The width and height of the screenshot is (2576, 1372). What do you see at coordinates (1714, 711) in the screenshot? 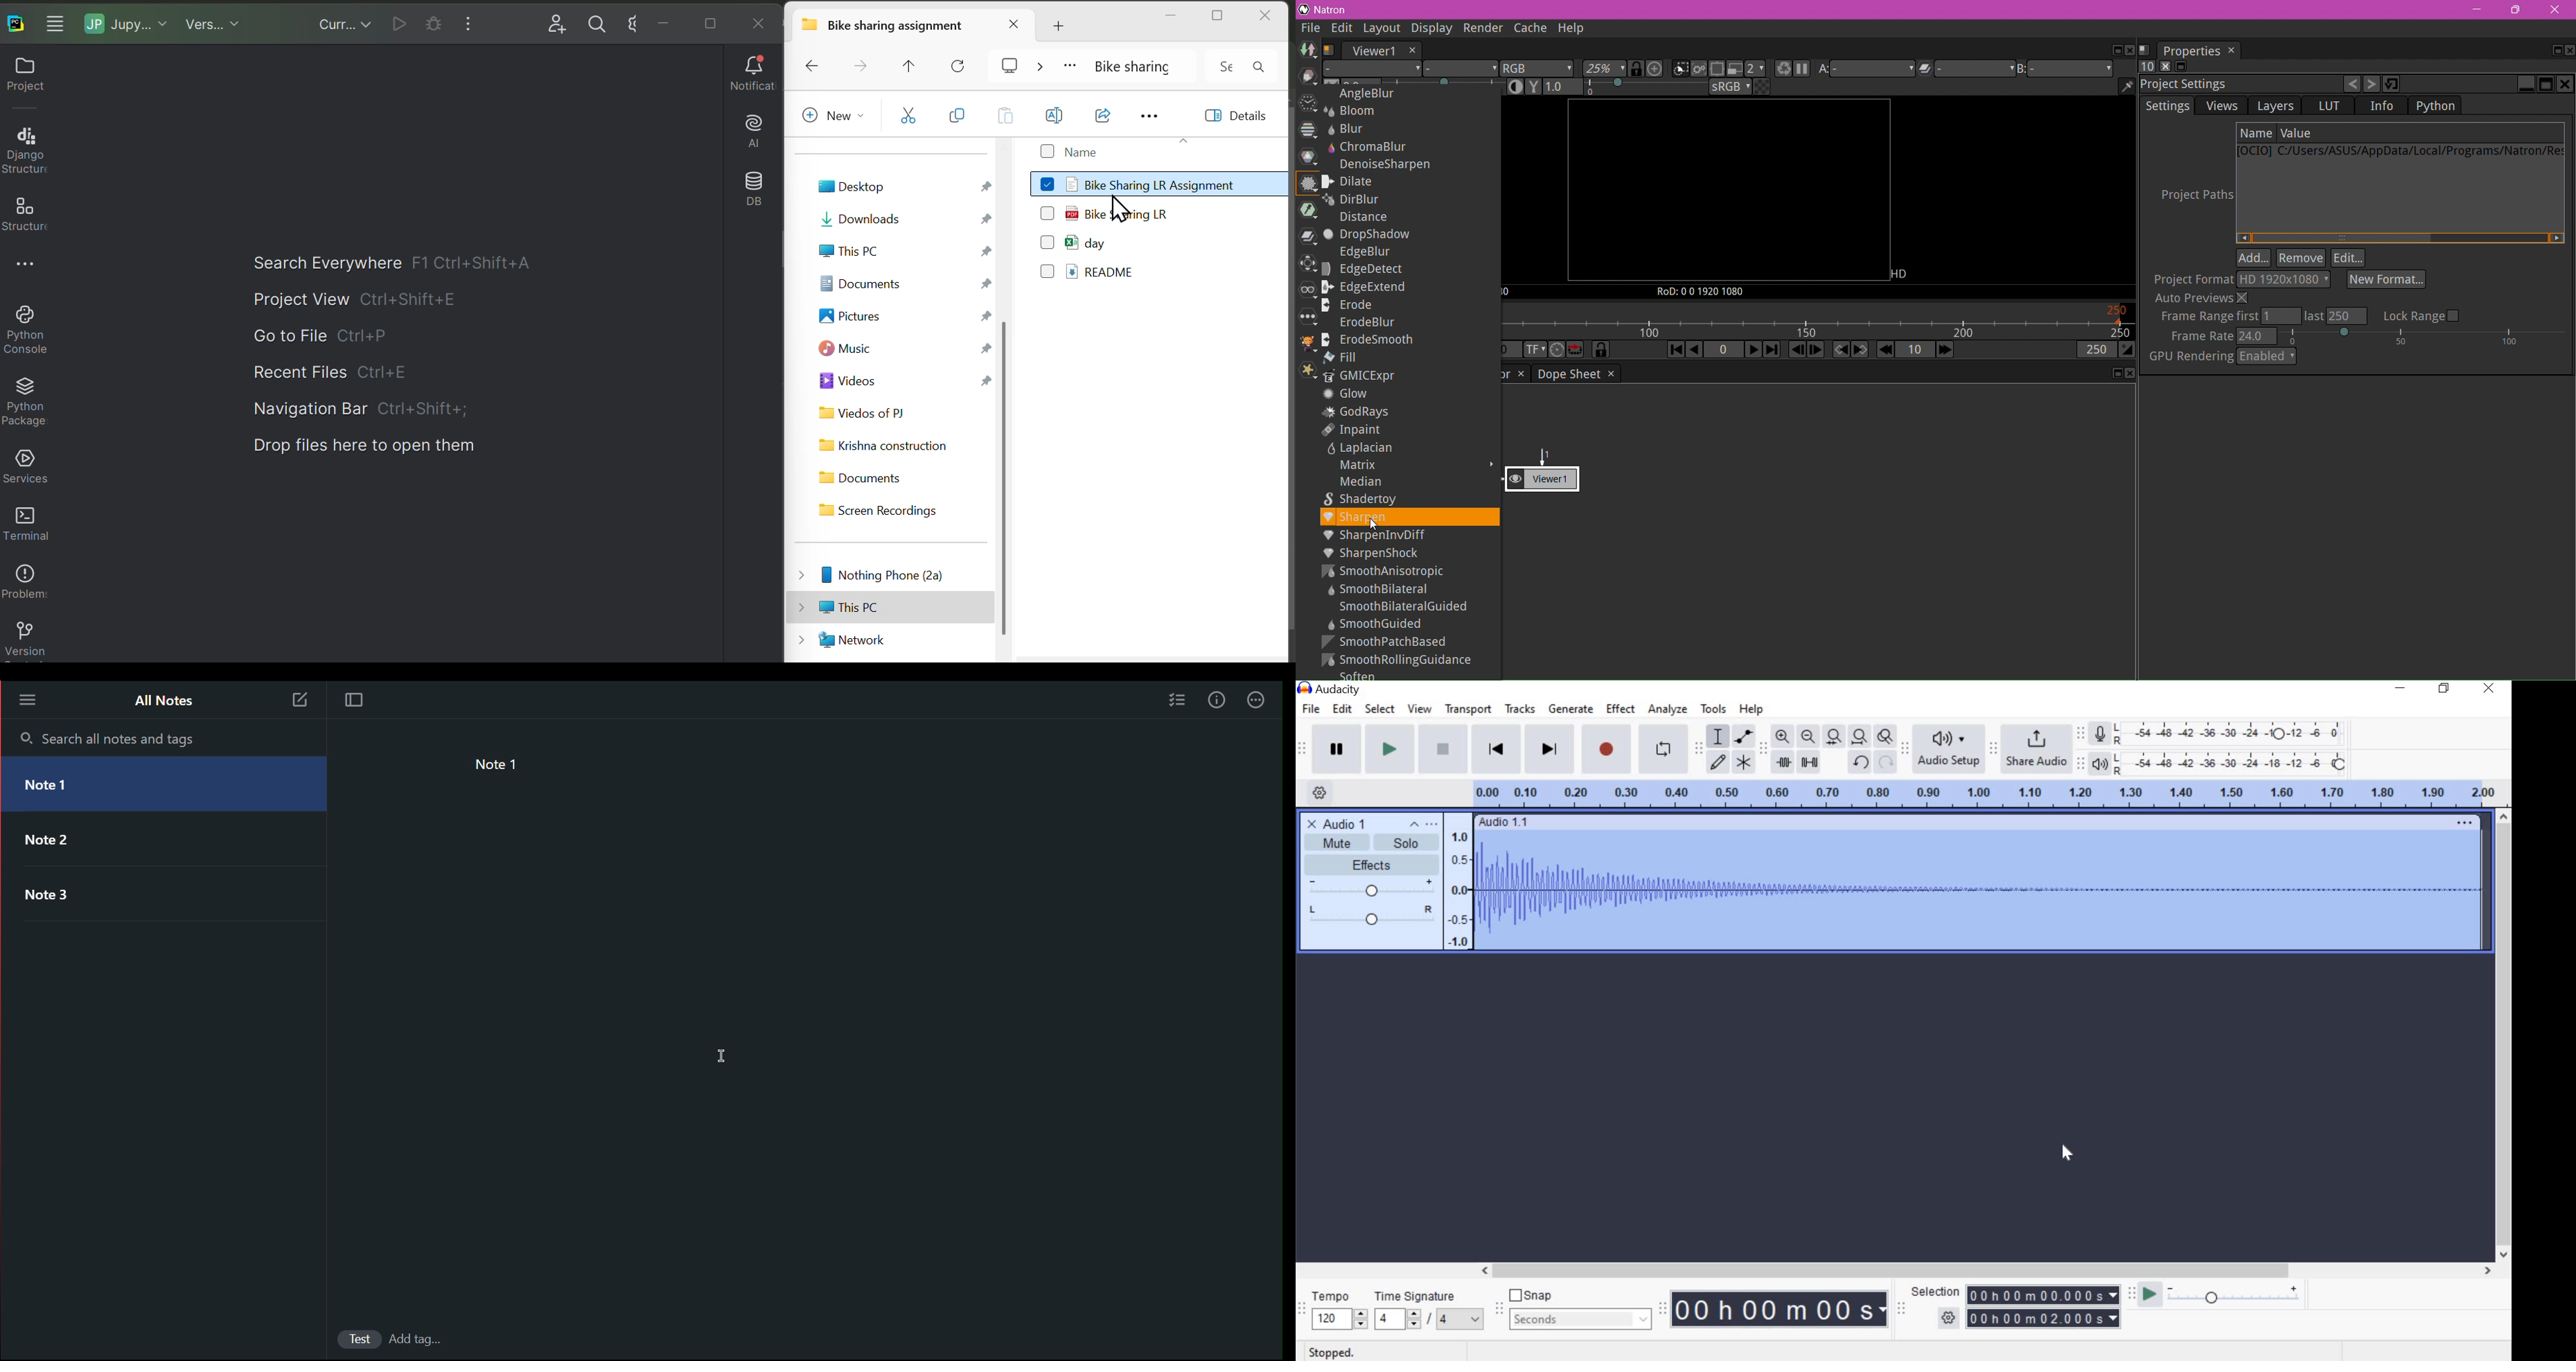
I see `tools` at bounding box center [1714, 711].